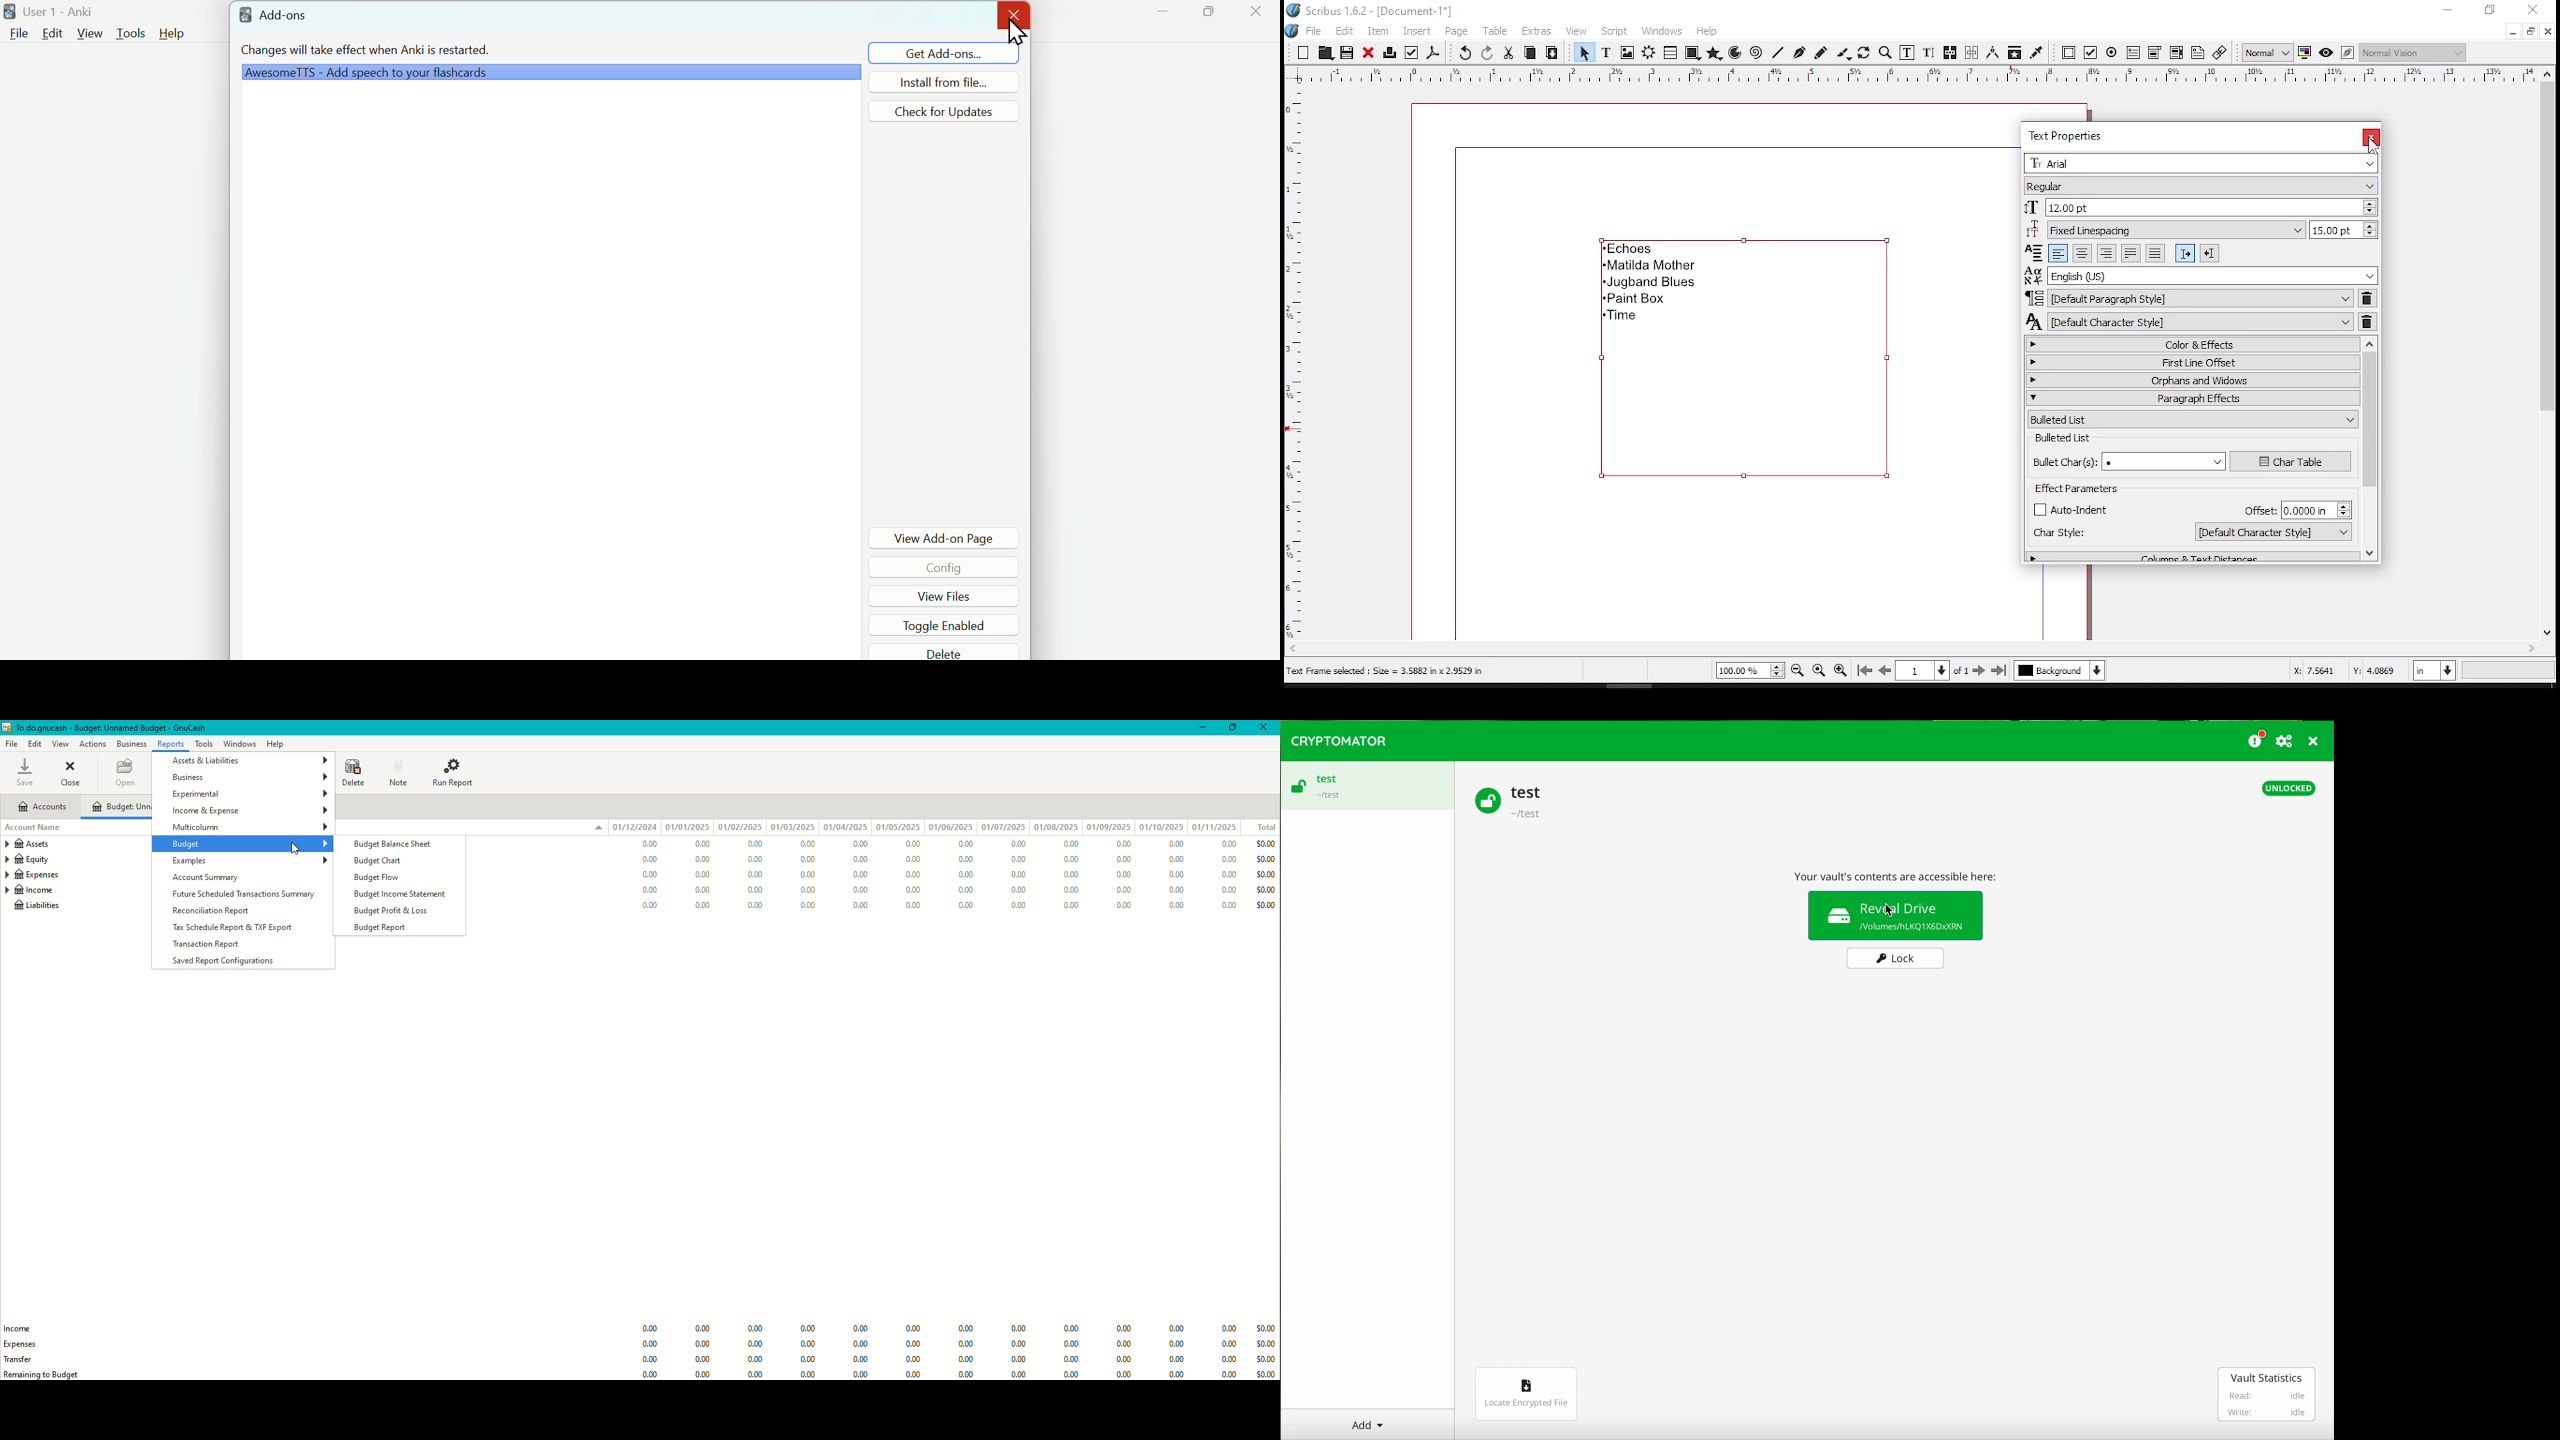 This screenshot has height=1456, width=2576. I want to click on paragraph style, so click(2190, 298).